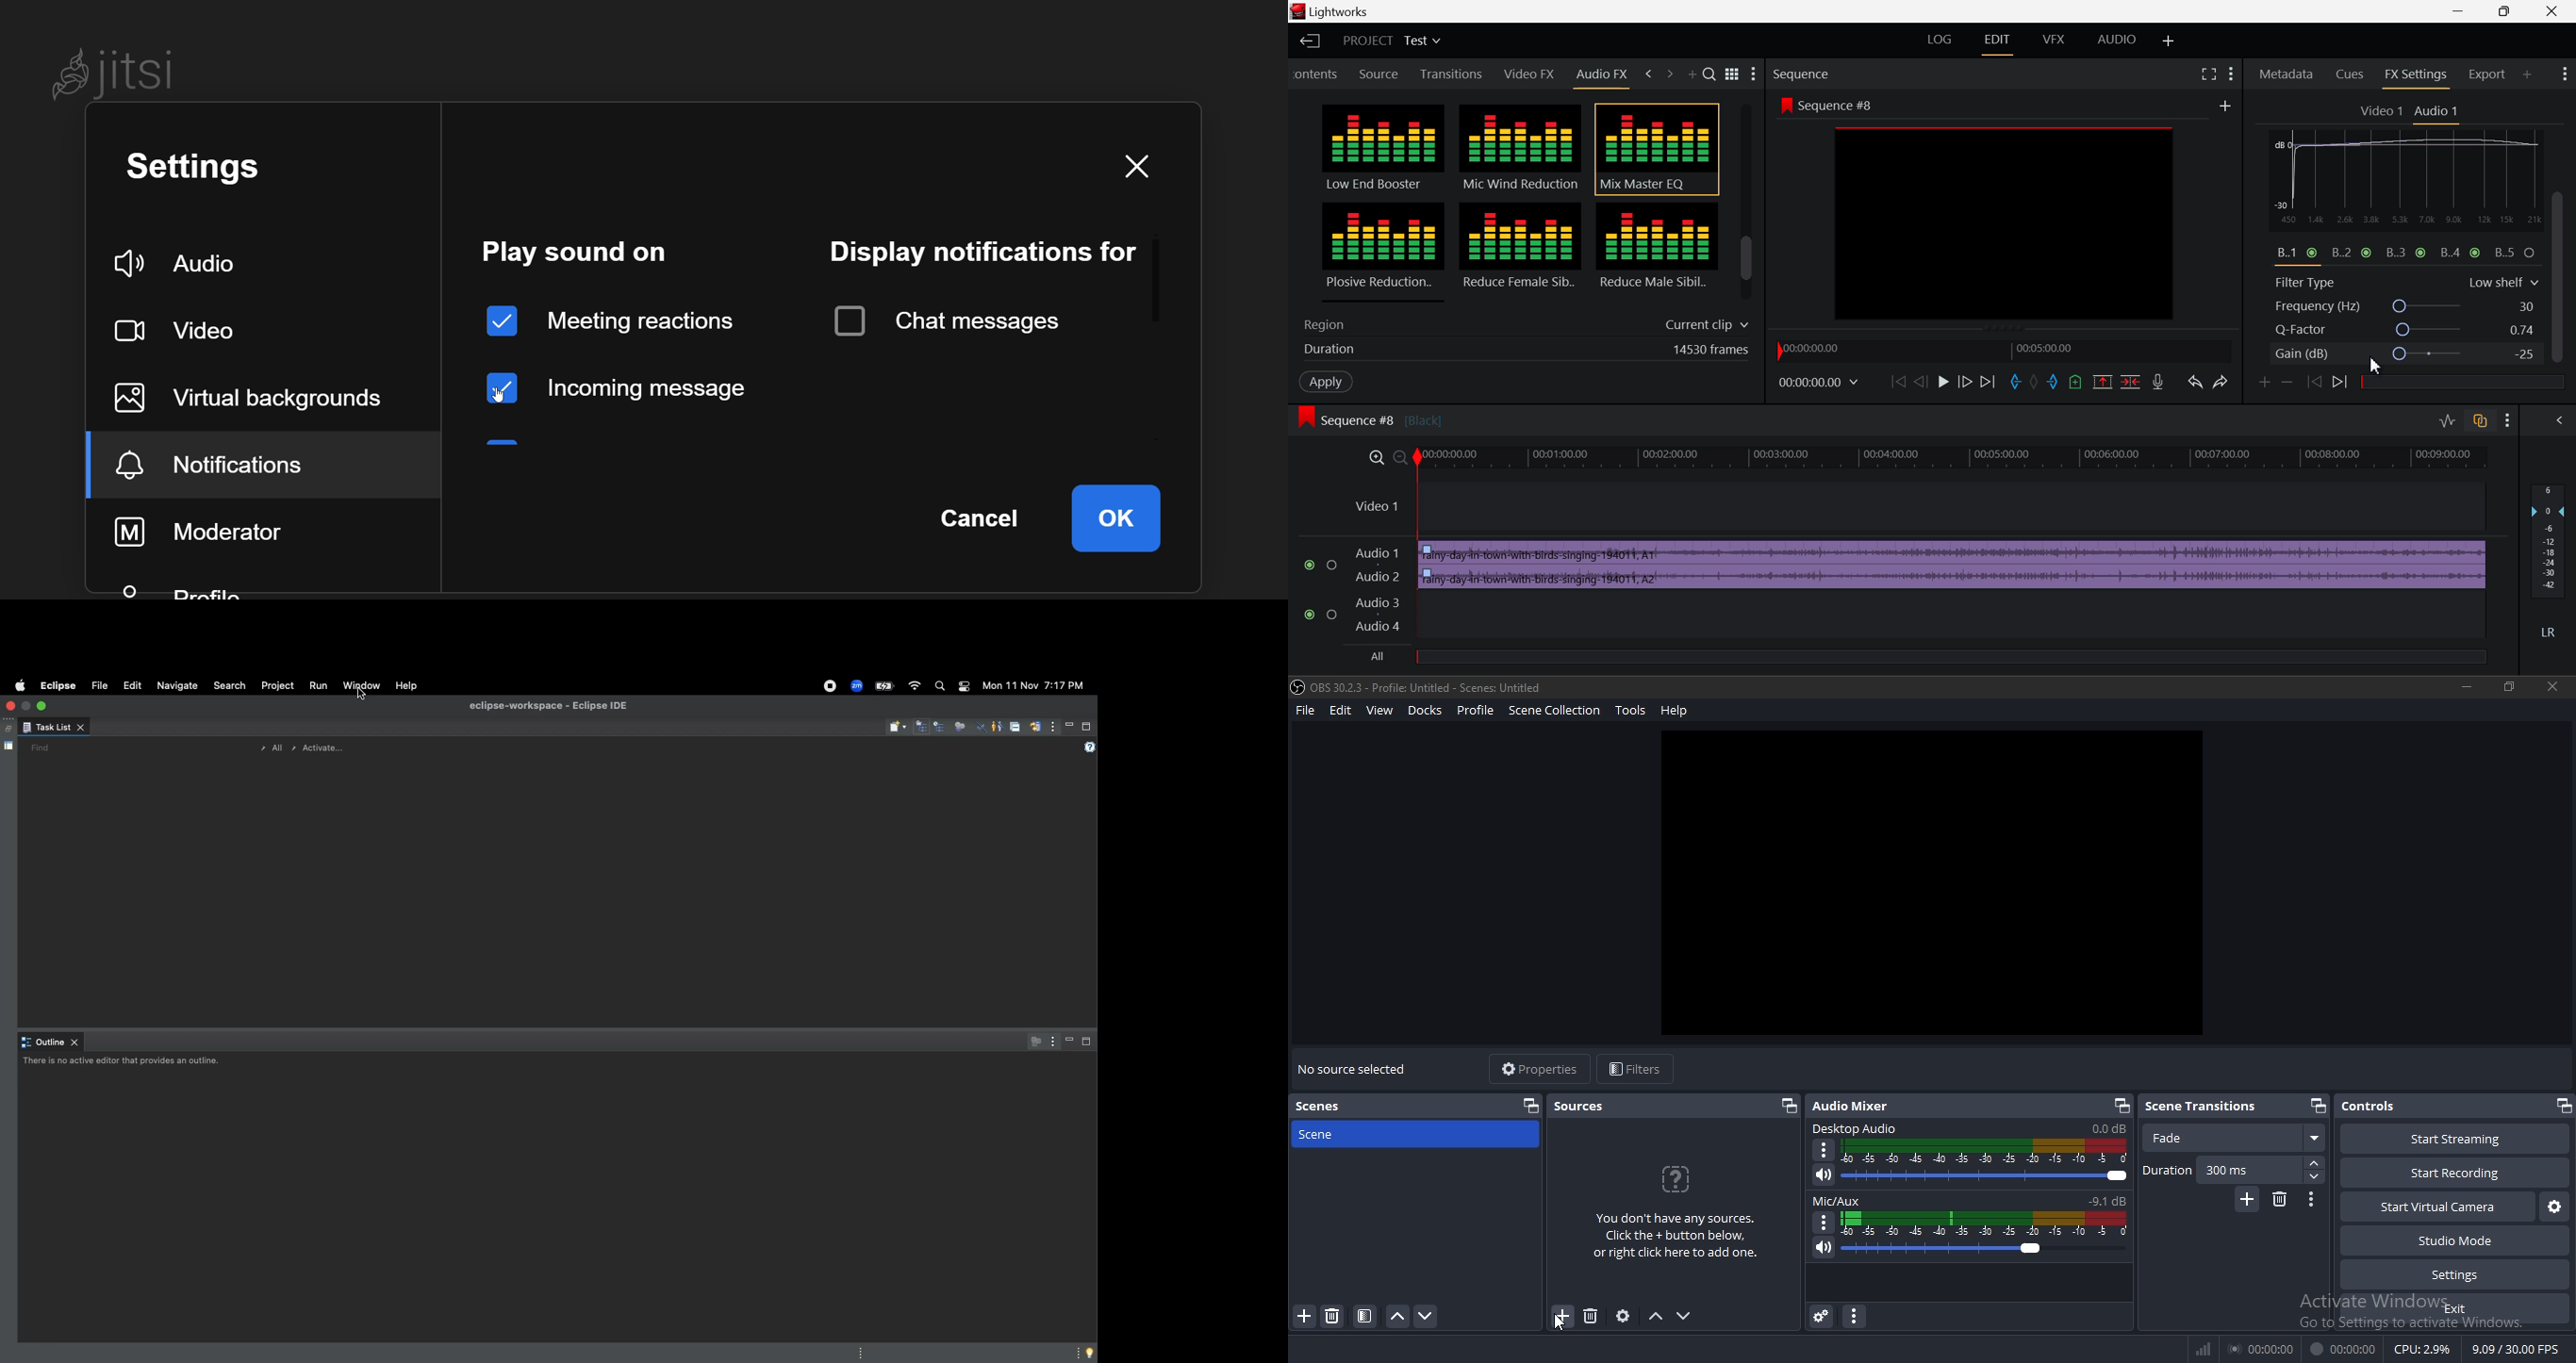 Image resolution: width=2576 pixels, height=1372 pixels. Describe the element at coordinates (1656, 251) in the screenshot. I see `Reduce Male Sibilance` at that location.